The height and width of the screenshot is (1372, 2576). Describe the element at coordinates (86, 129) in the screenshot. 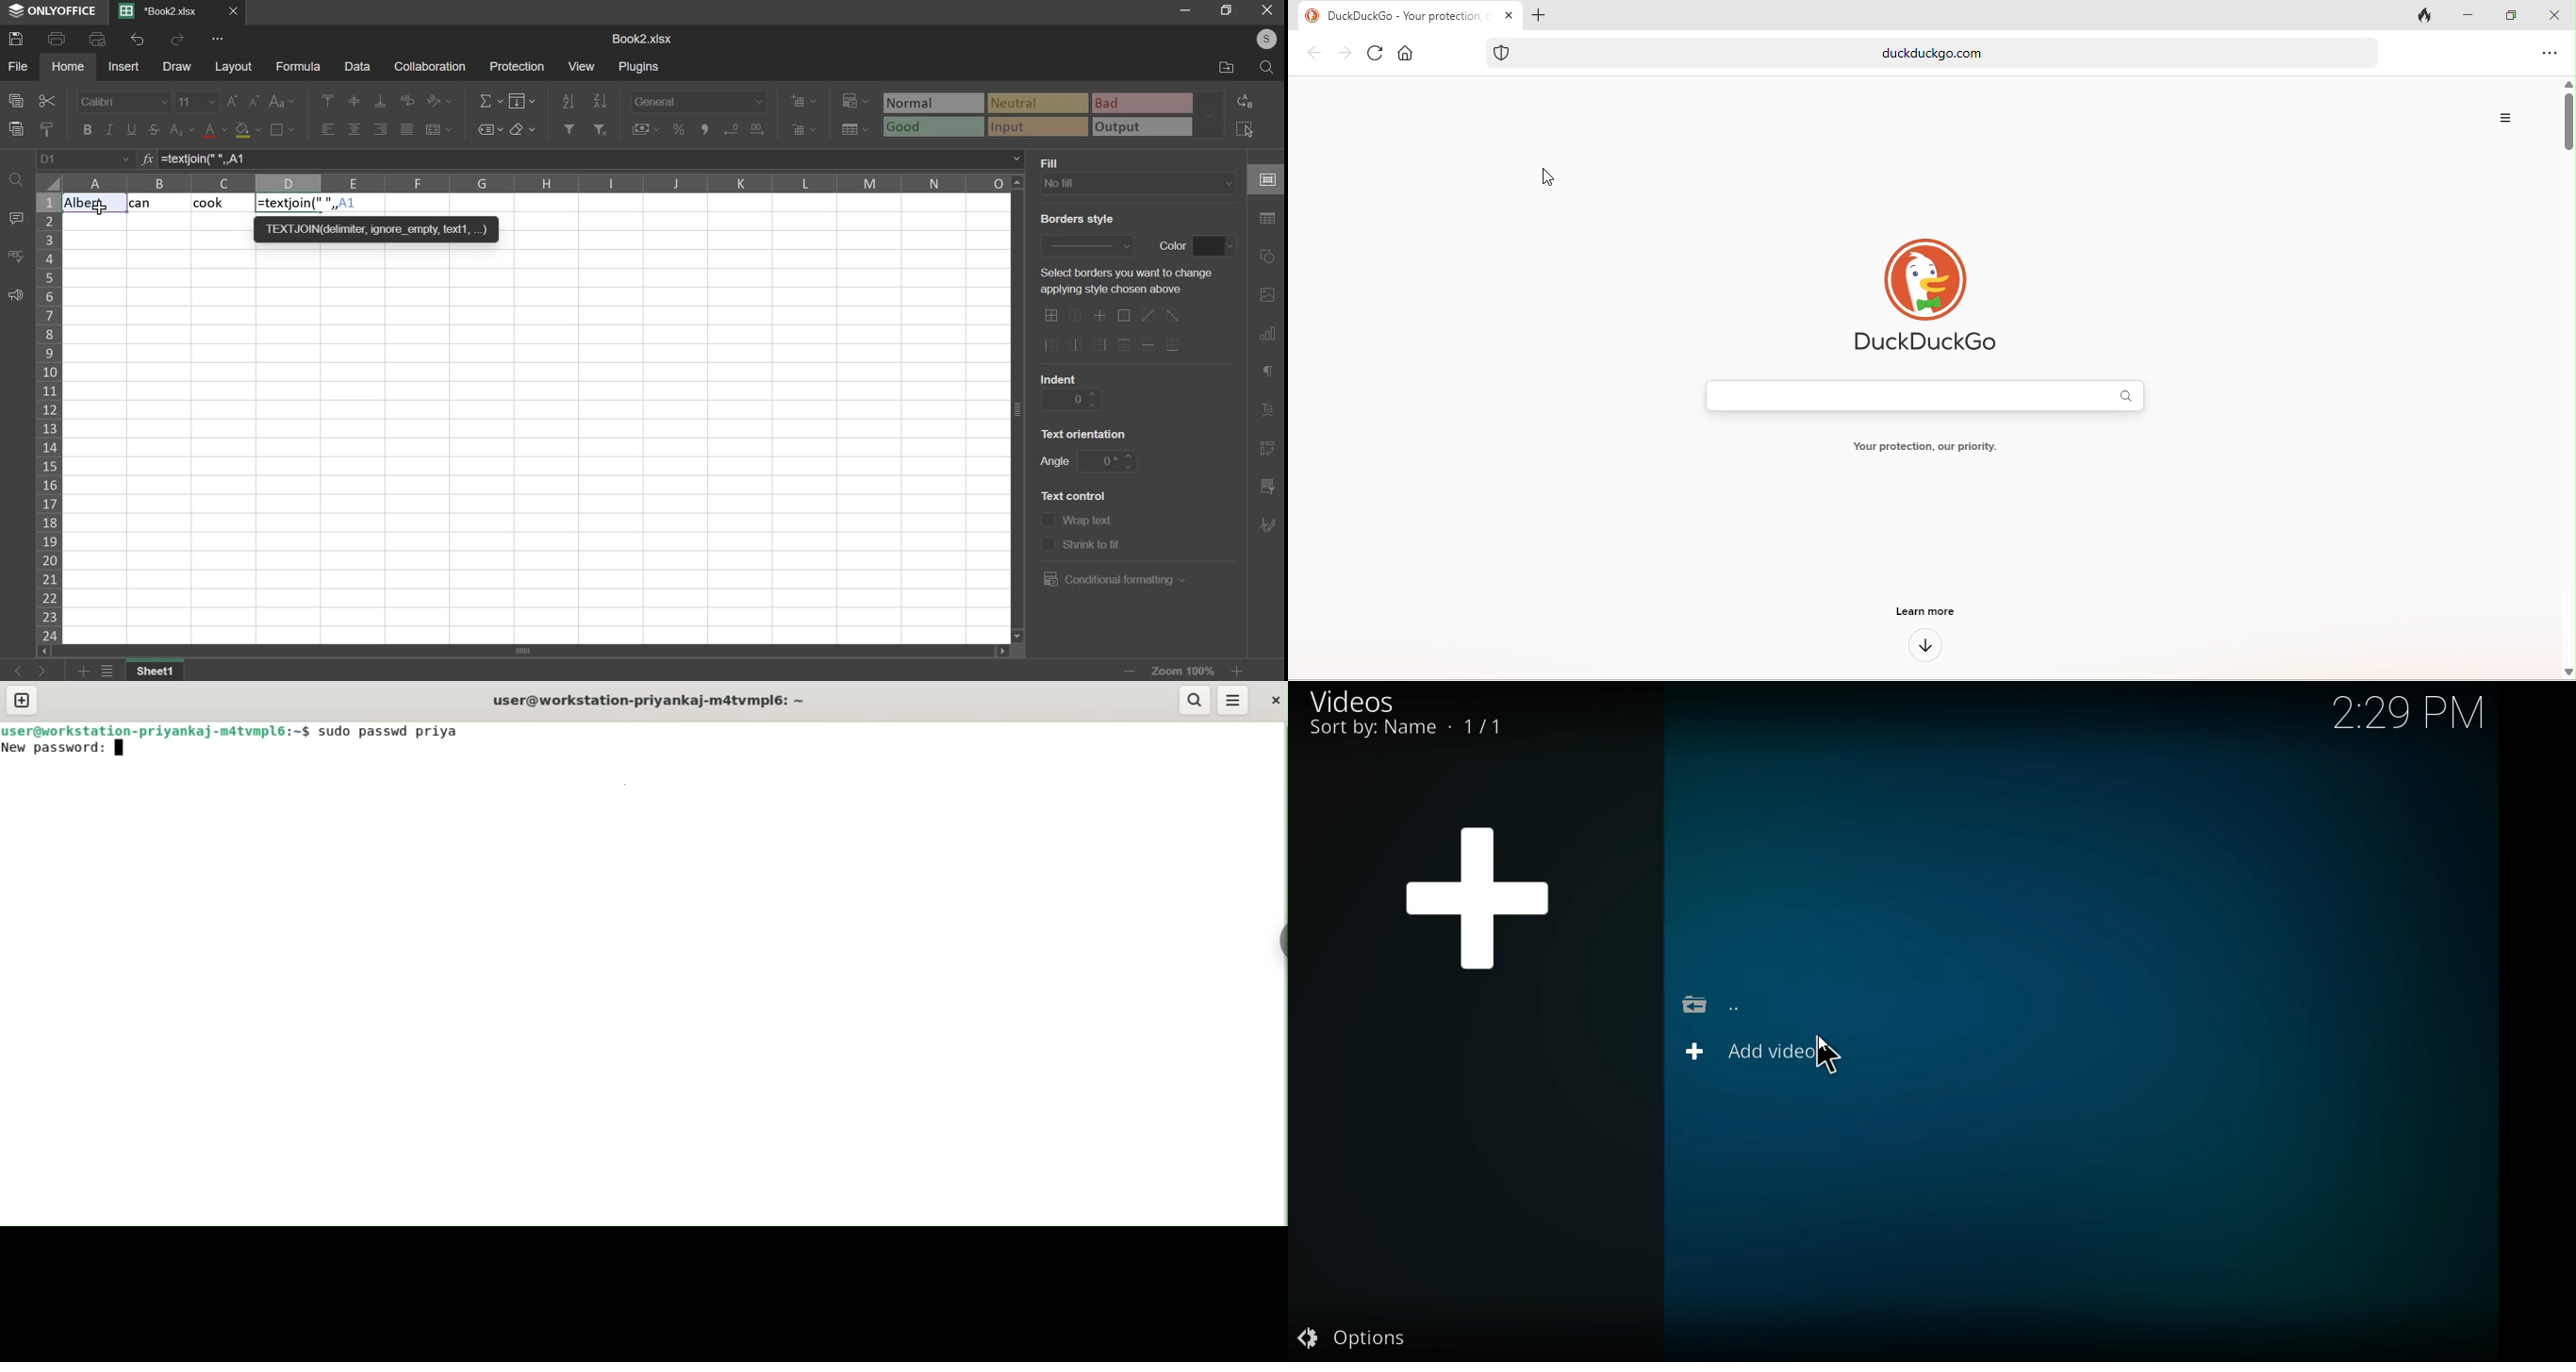

I see `bold` at that location.